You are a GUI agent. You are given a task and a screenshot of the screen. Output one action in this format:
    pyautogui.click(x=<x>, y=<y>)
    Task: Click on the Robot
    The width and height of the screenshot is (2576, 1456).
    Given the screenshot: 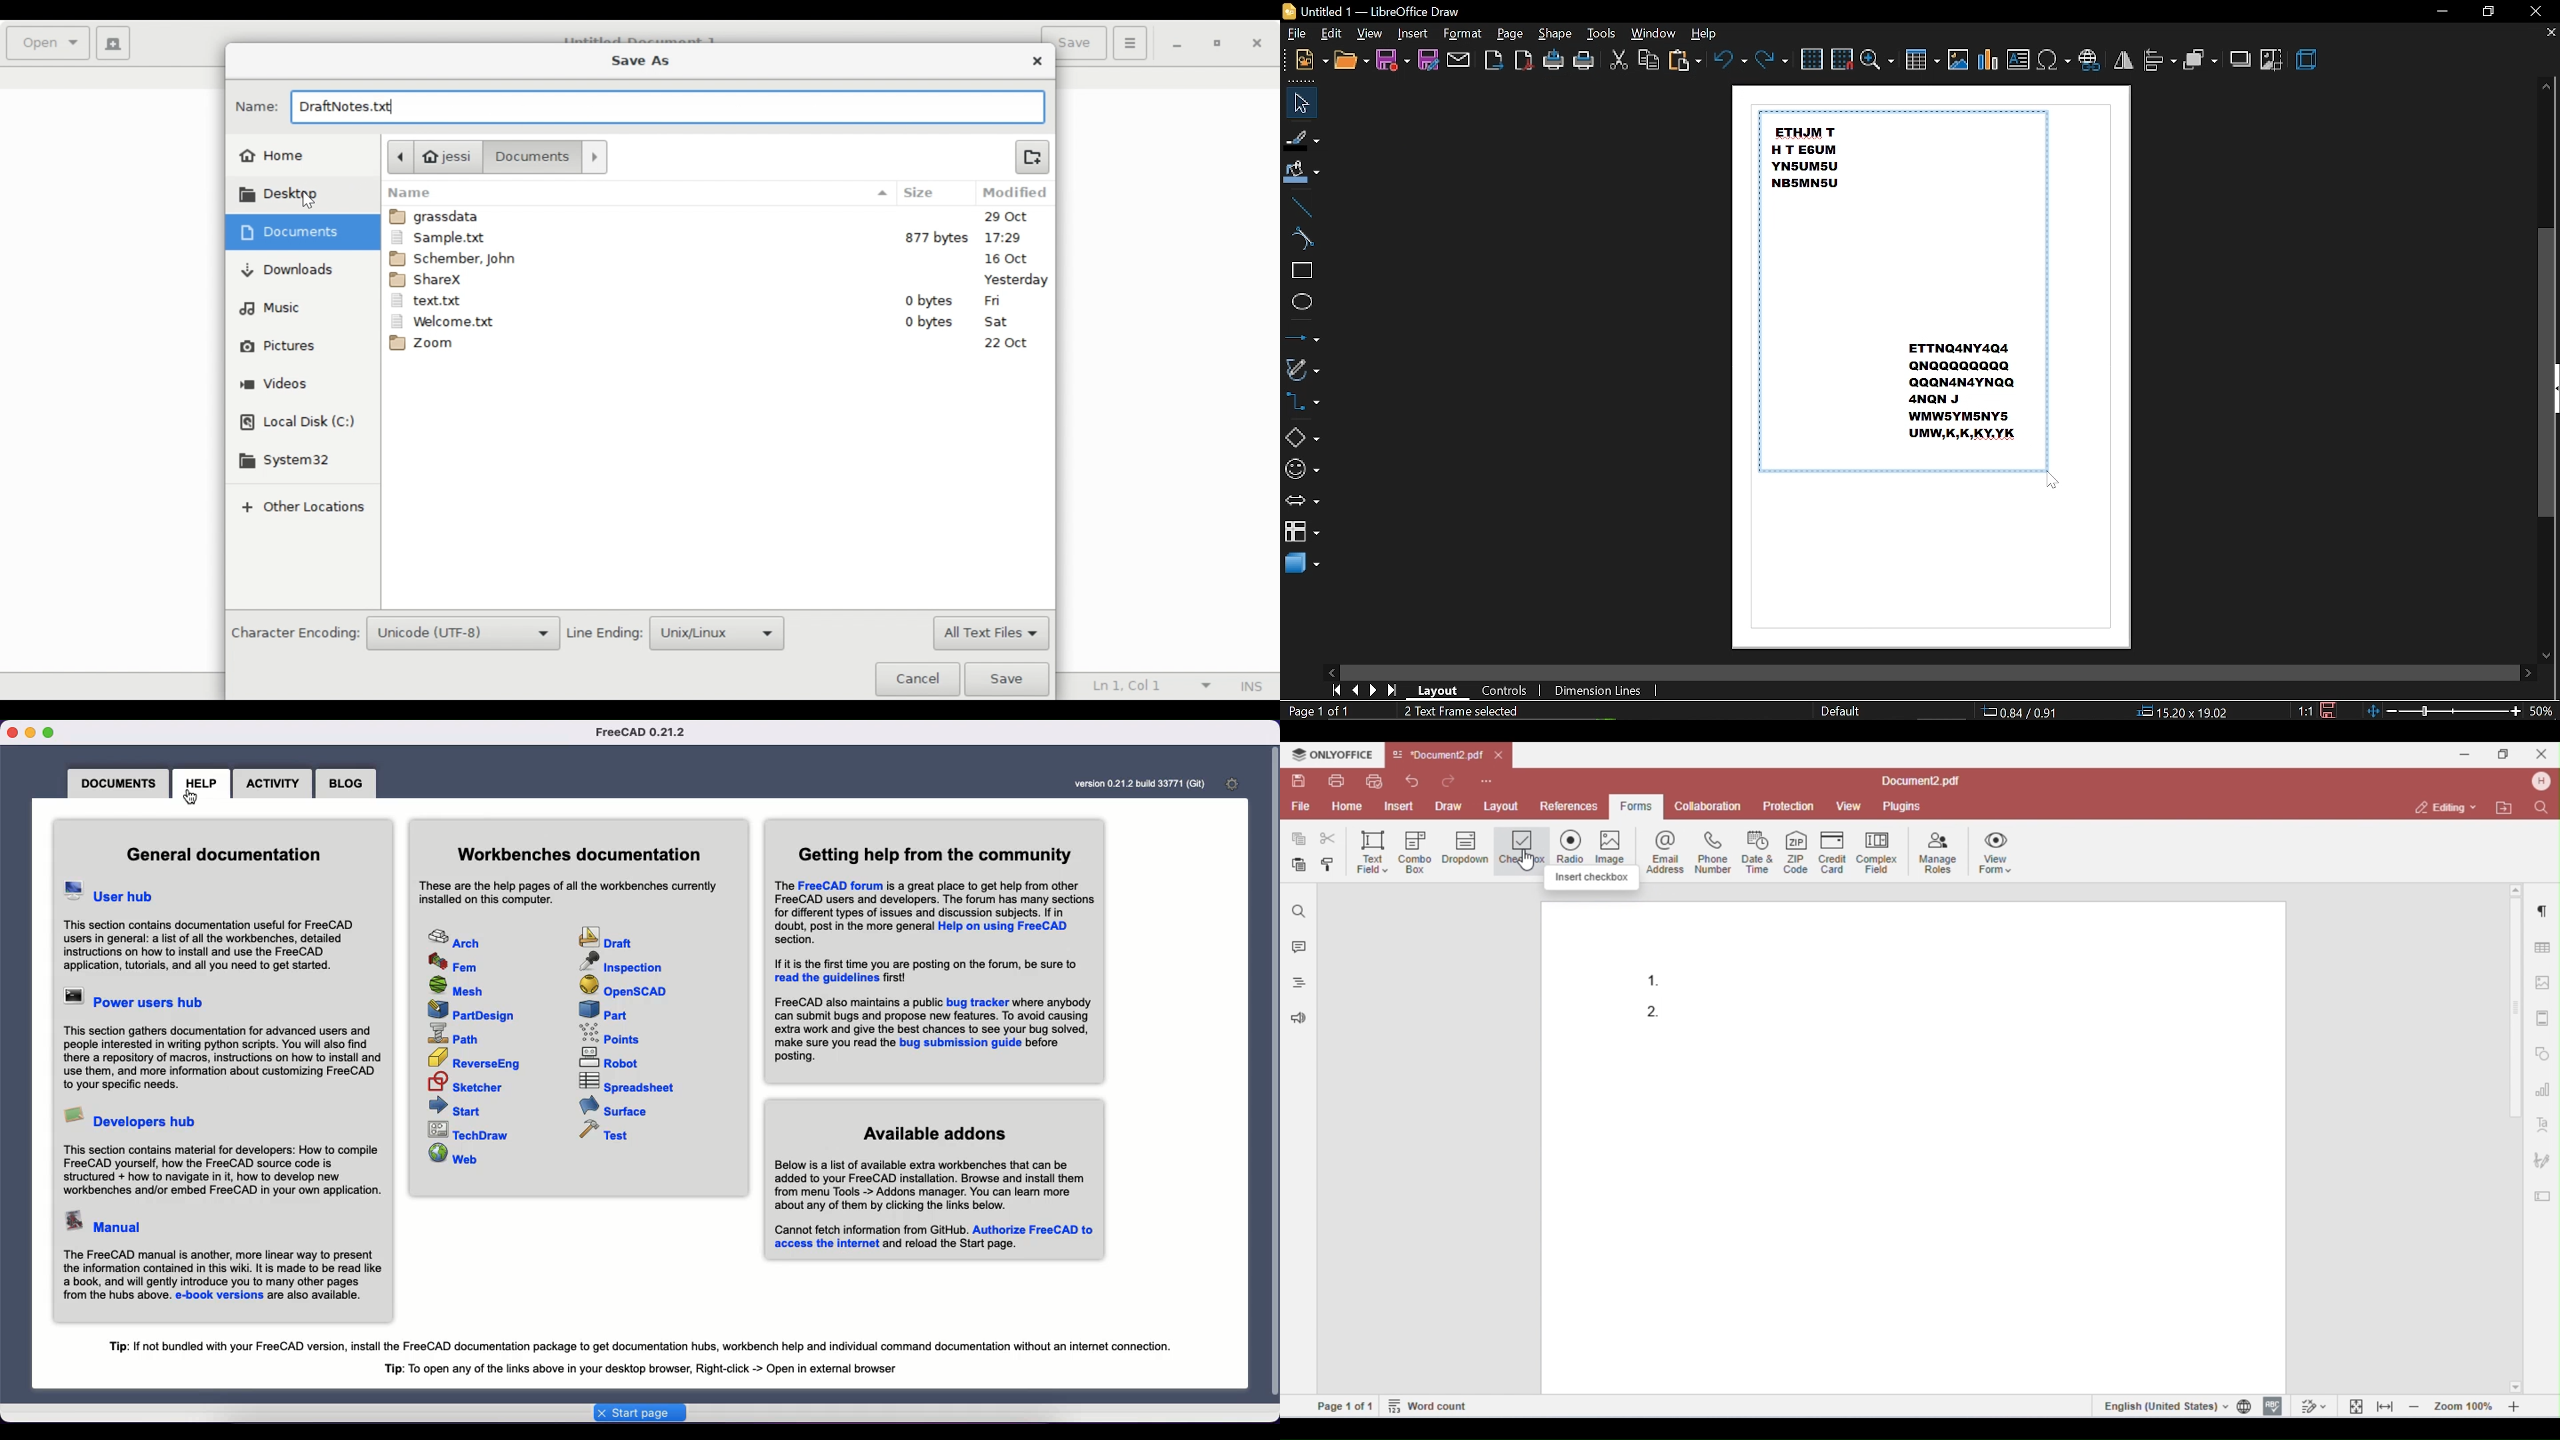 What is the action you would take?
    pyautogui.click(x=612, y=1058)
    